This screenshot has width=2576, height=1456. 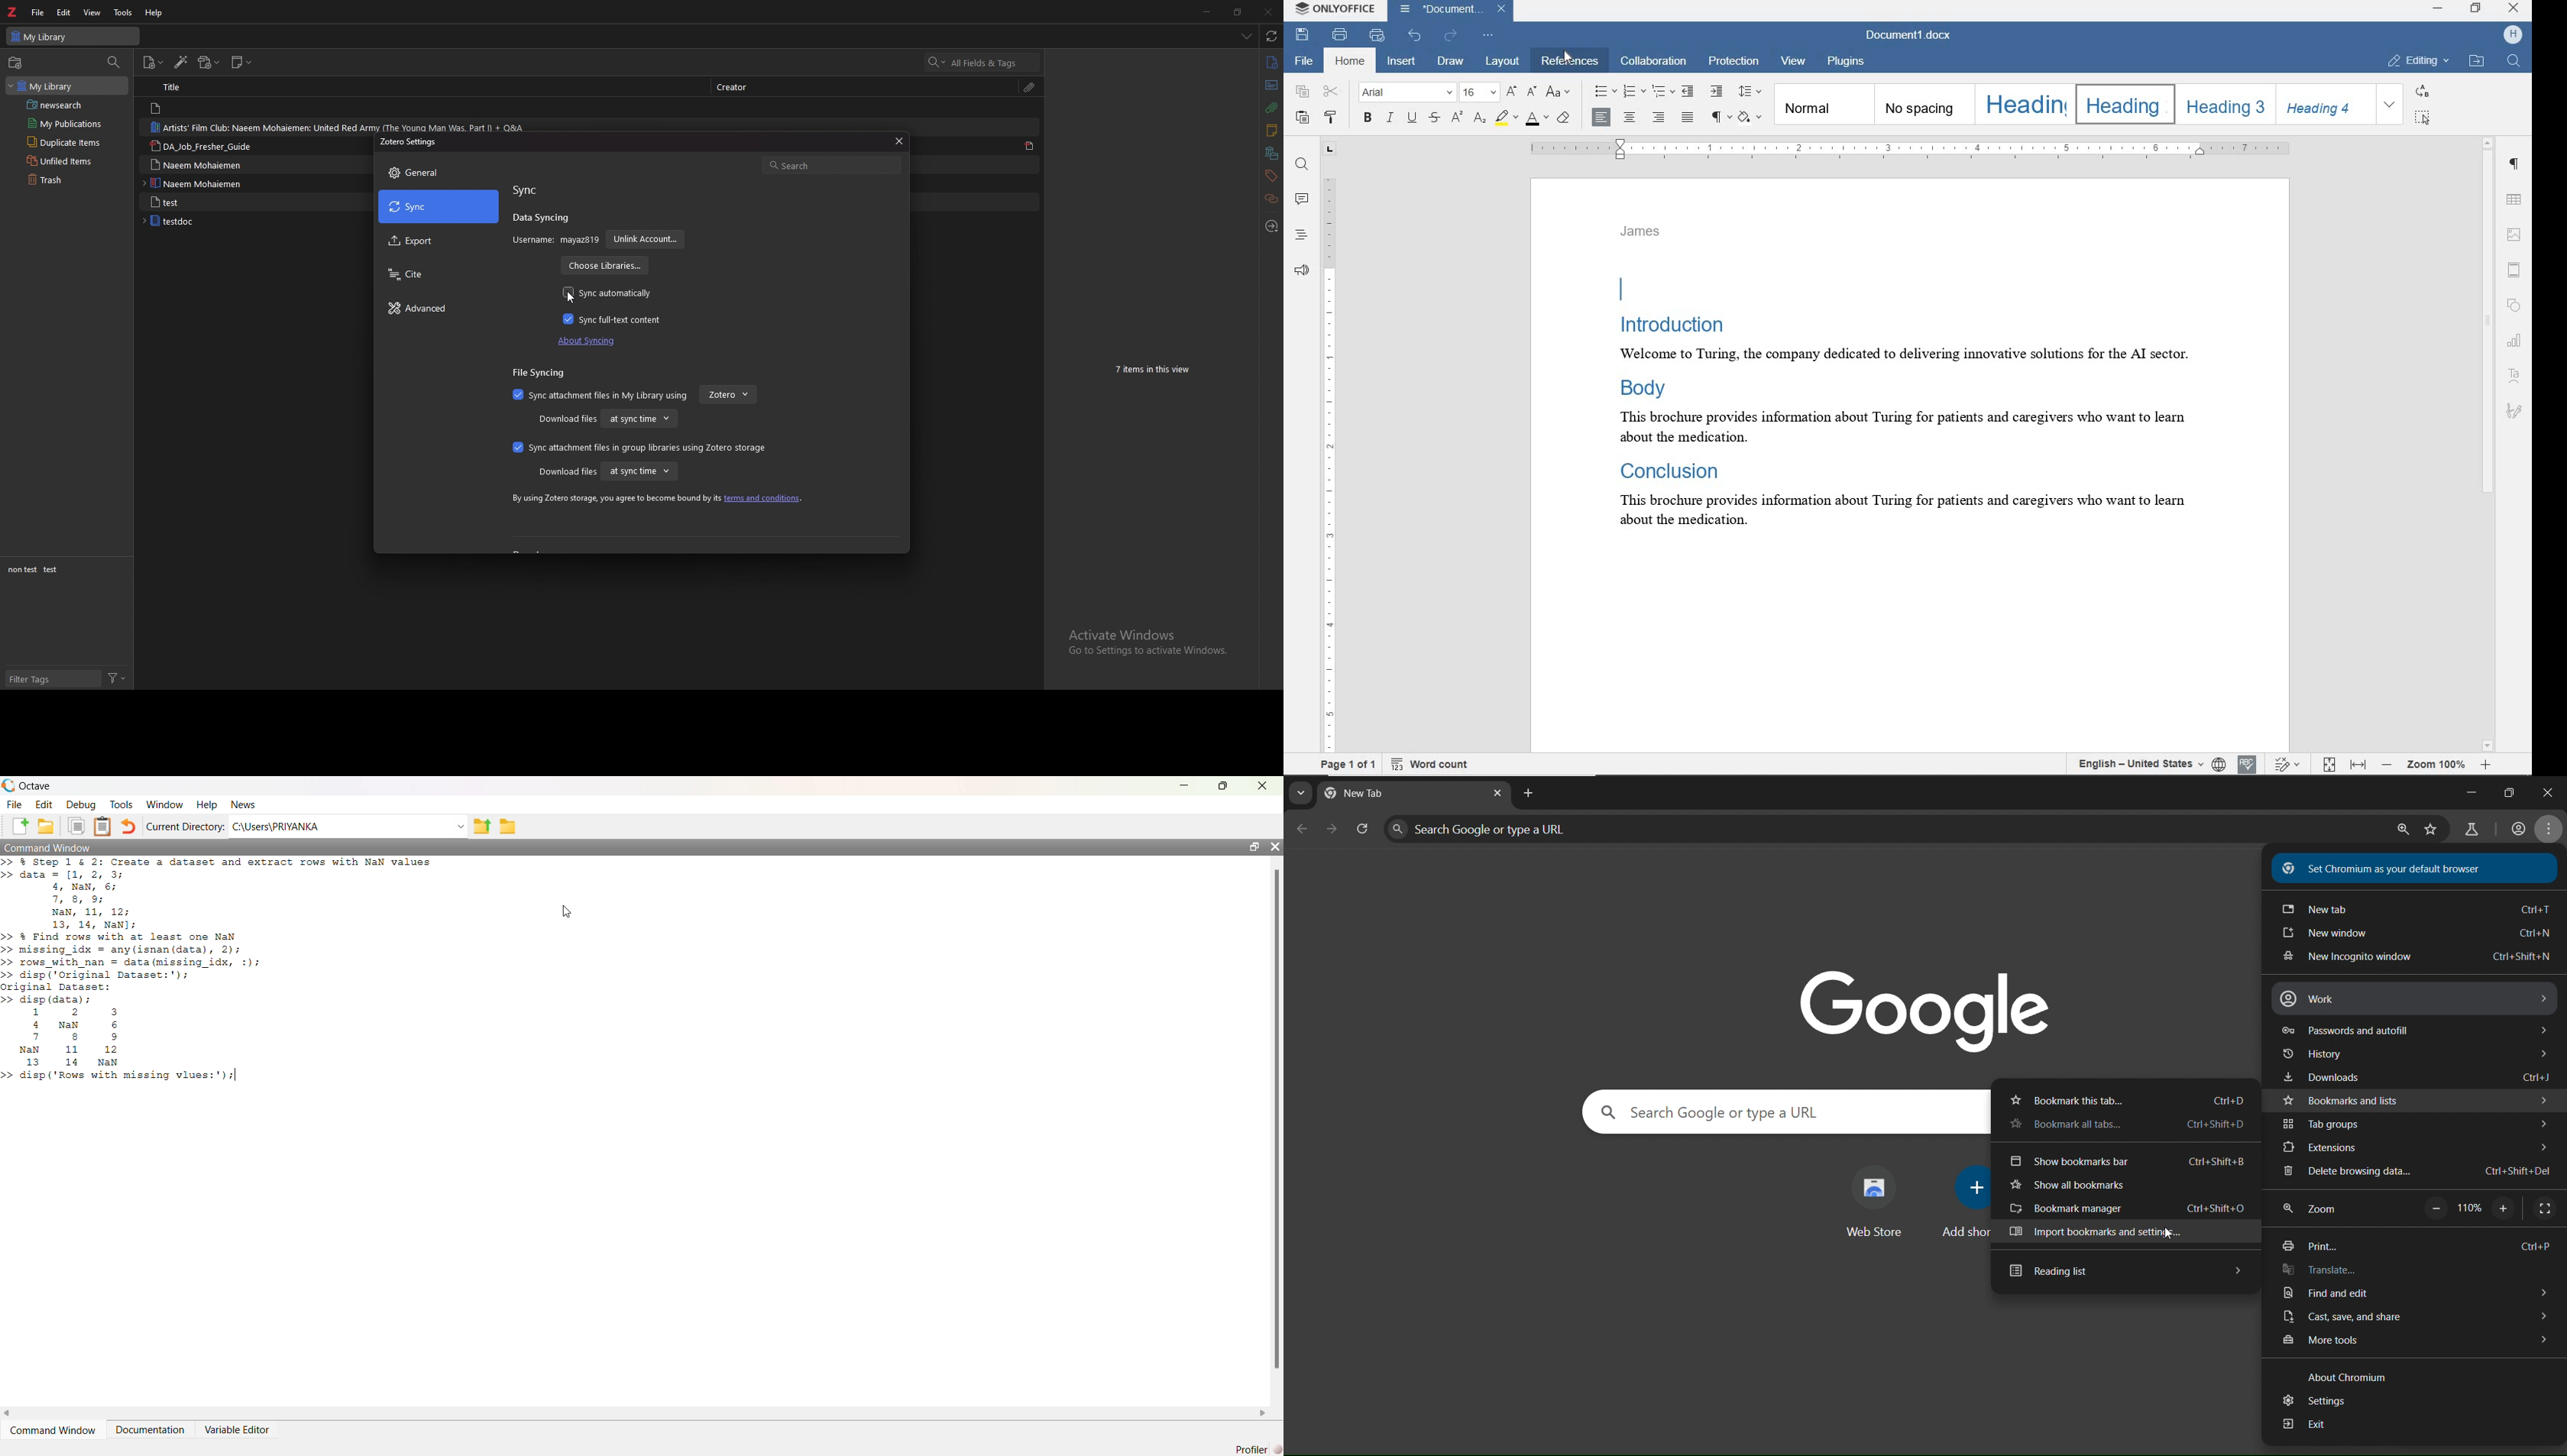 I want to click on fit to width, so click(x=2359, y=764).